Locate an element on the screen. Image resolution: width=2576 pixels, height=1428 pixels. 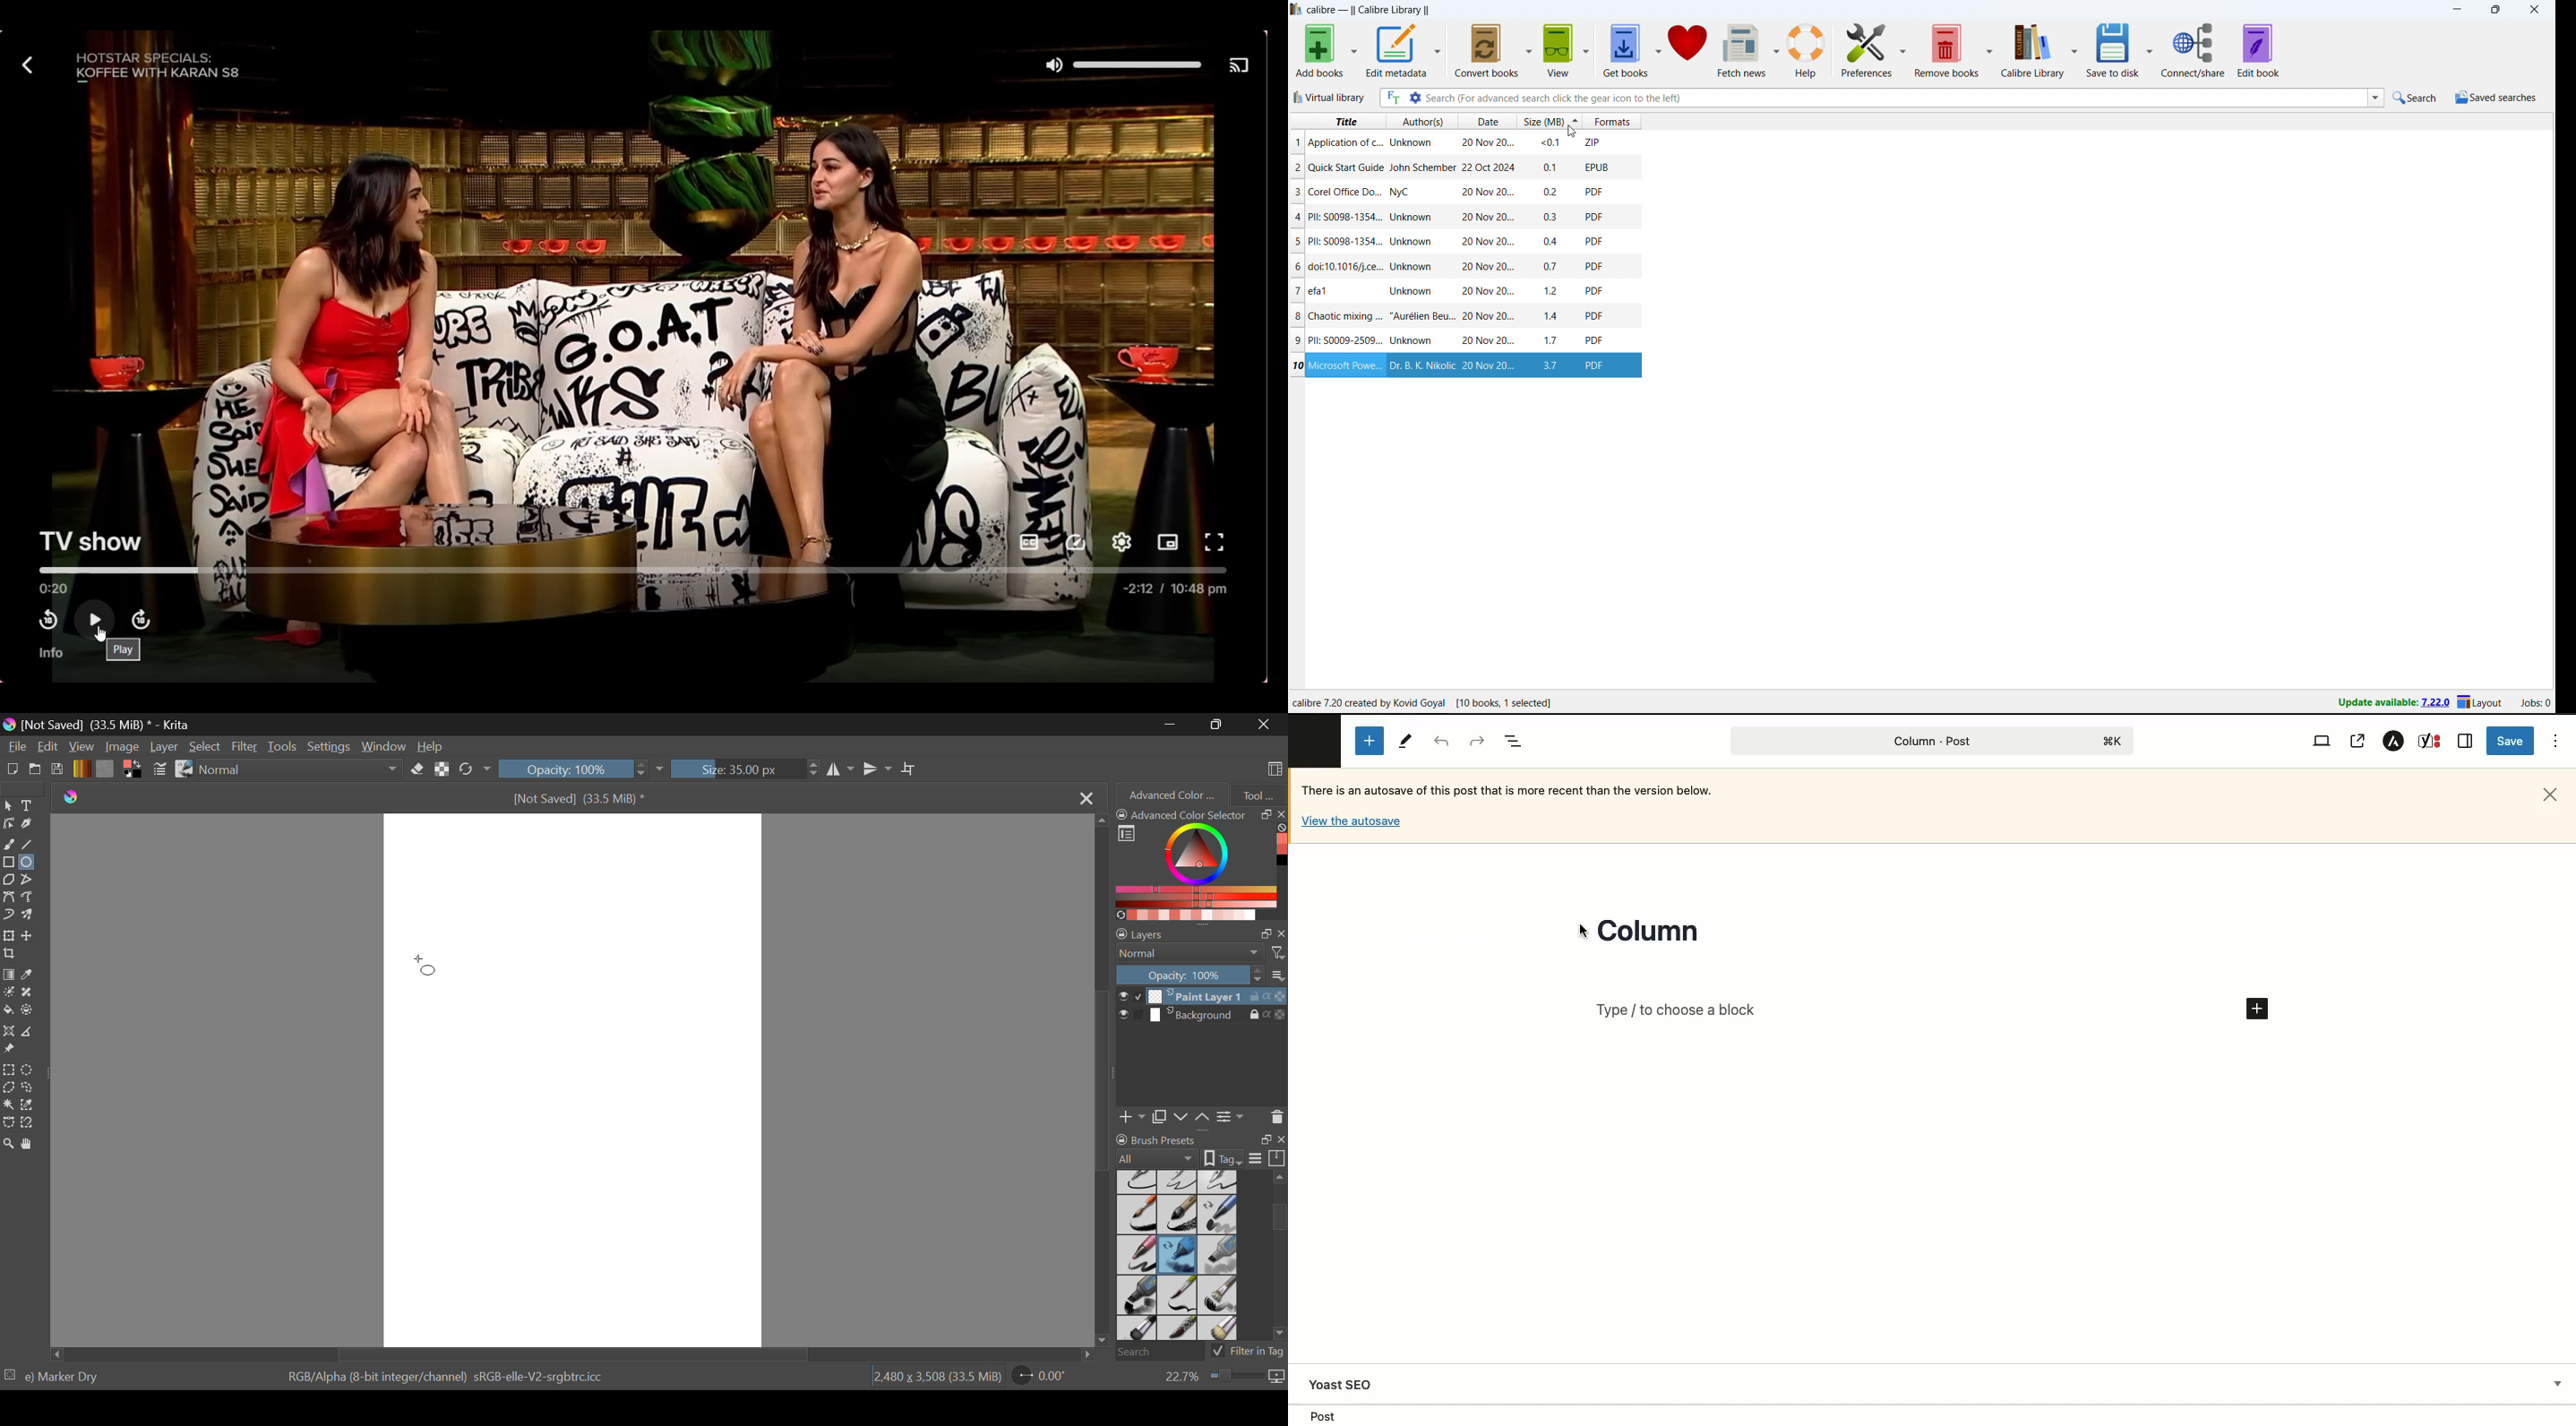
Update available: 7.22.0 is located at coordinates (2390, 701).